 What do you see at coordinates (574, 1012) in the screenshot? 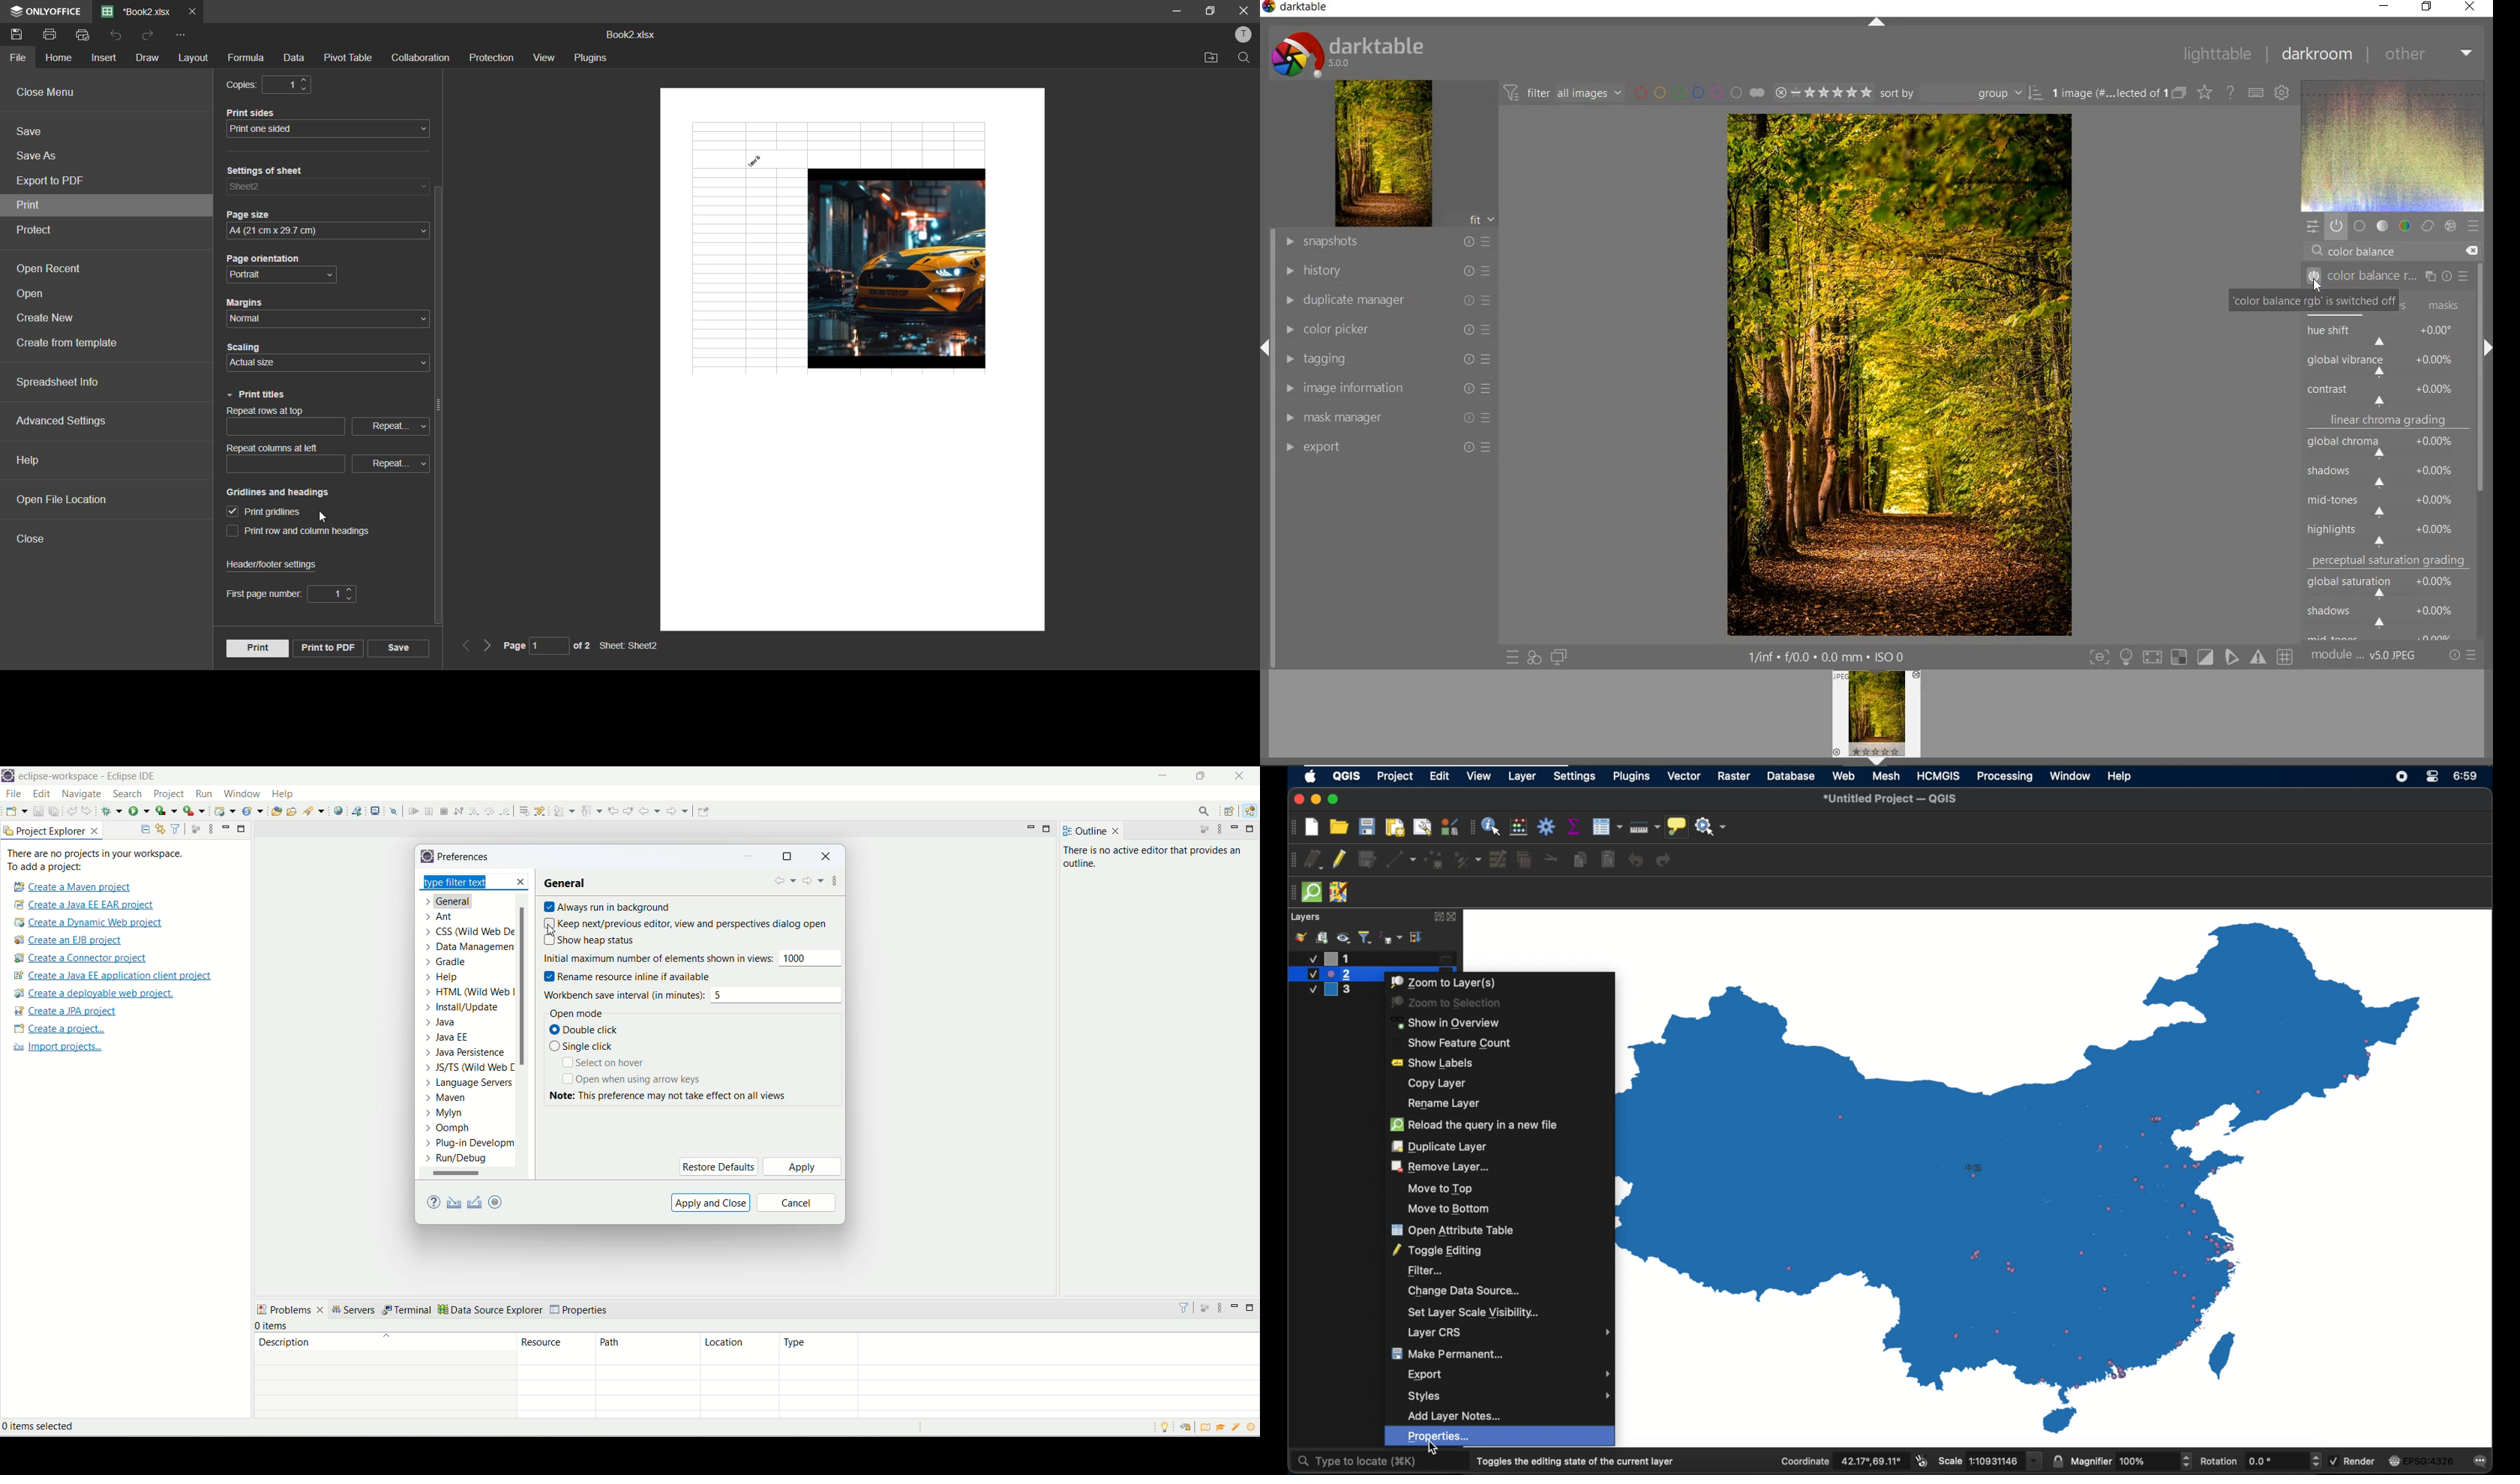
I see `open mode` at bounding box center [574, 1012].